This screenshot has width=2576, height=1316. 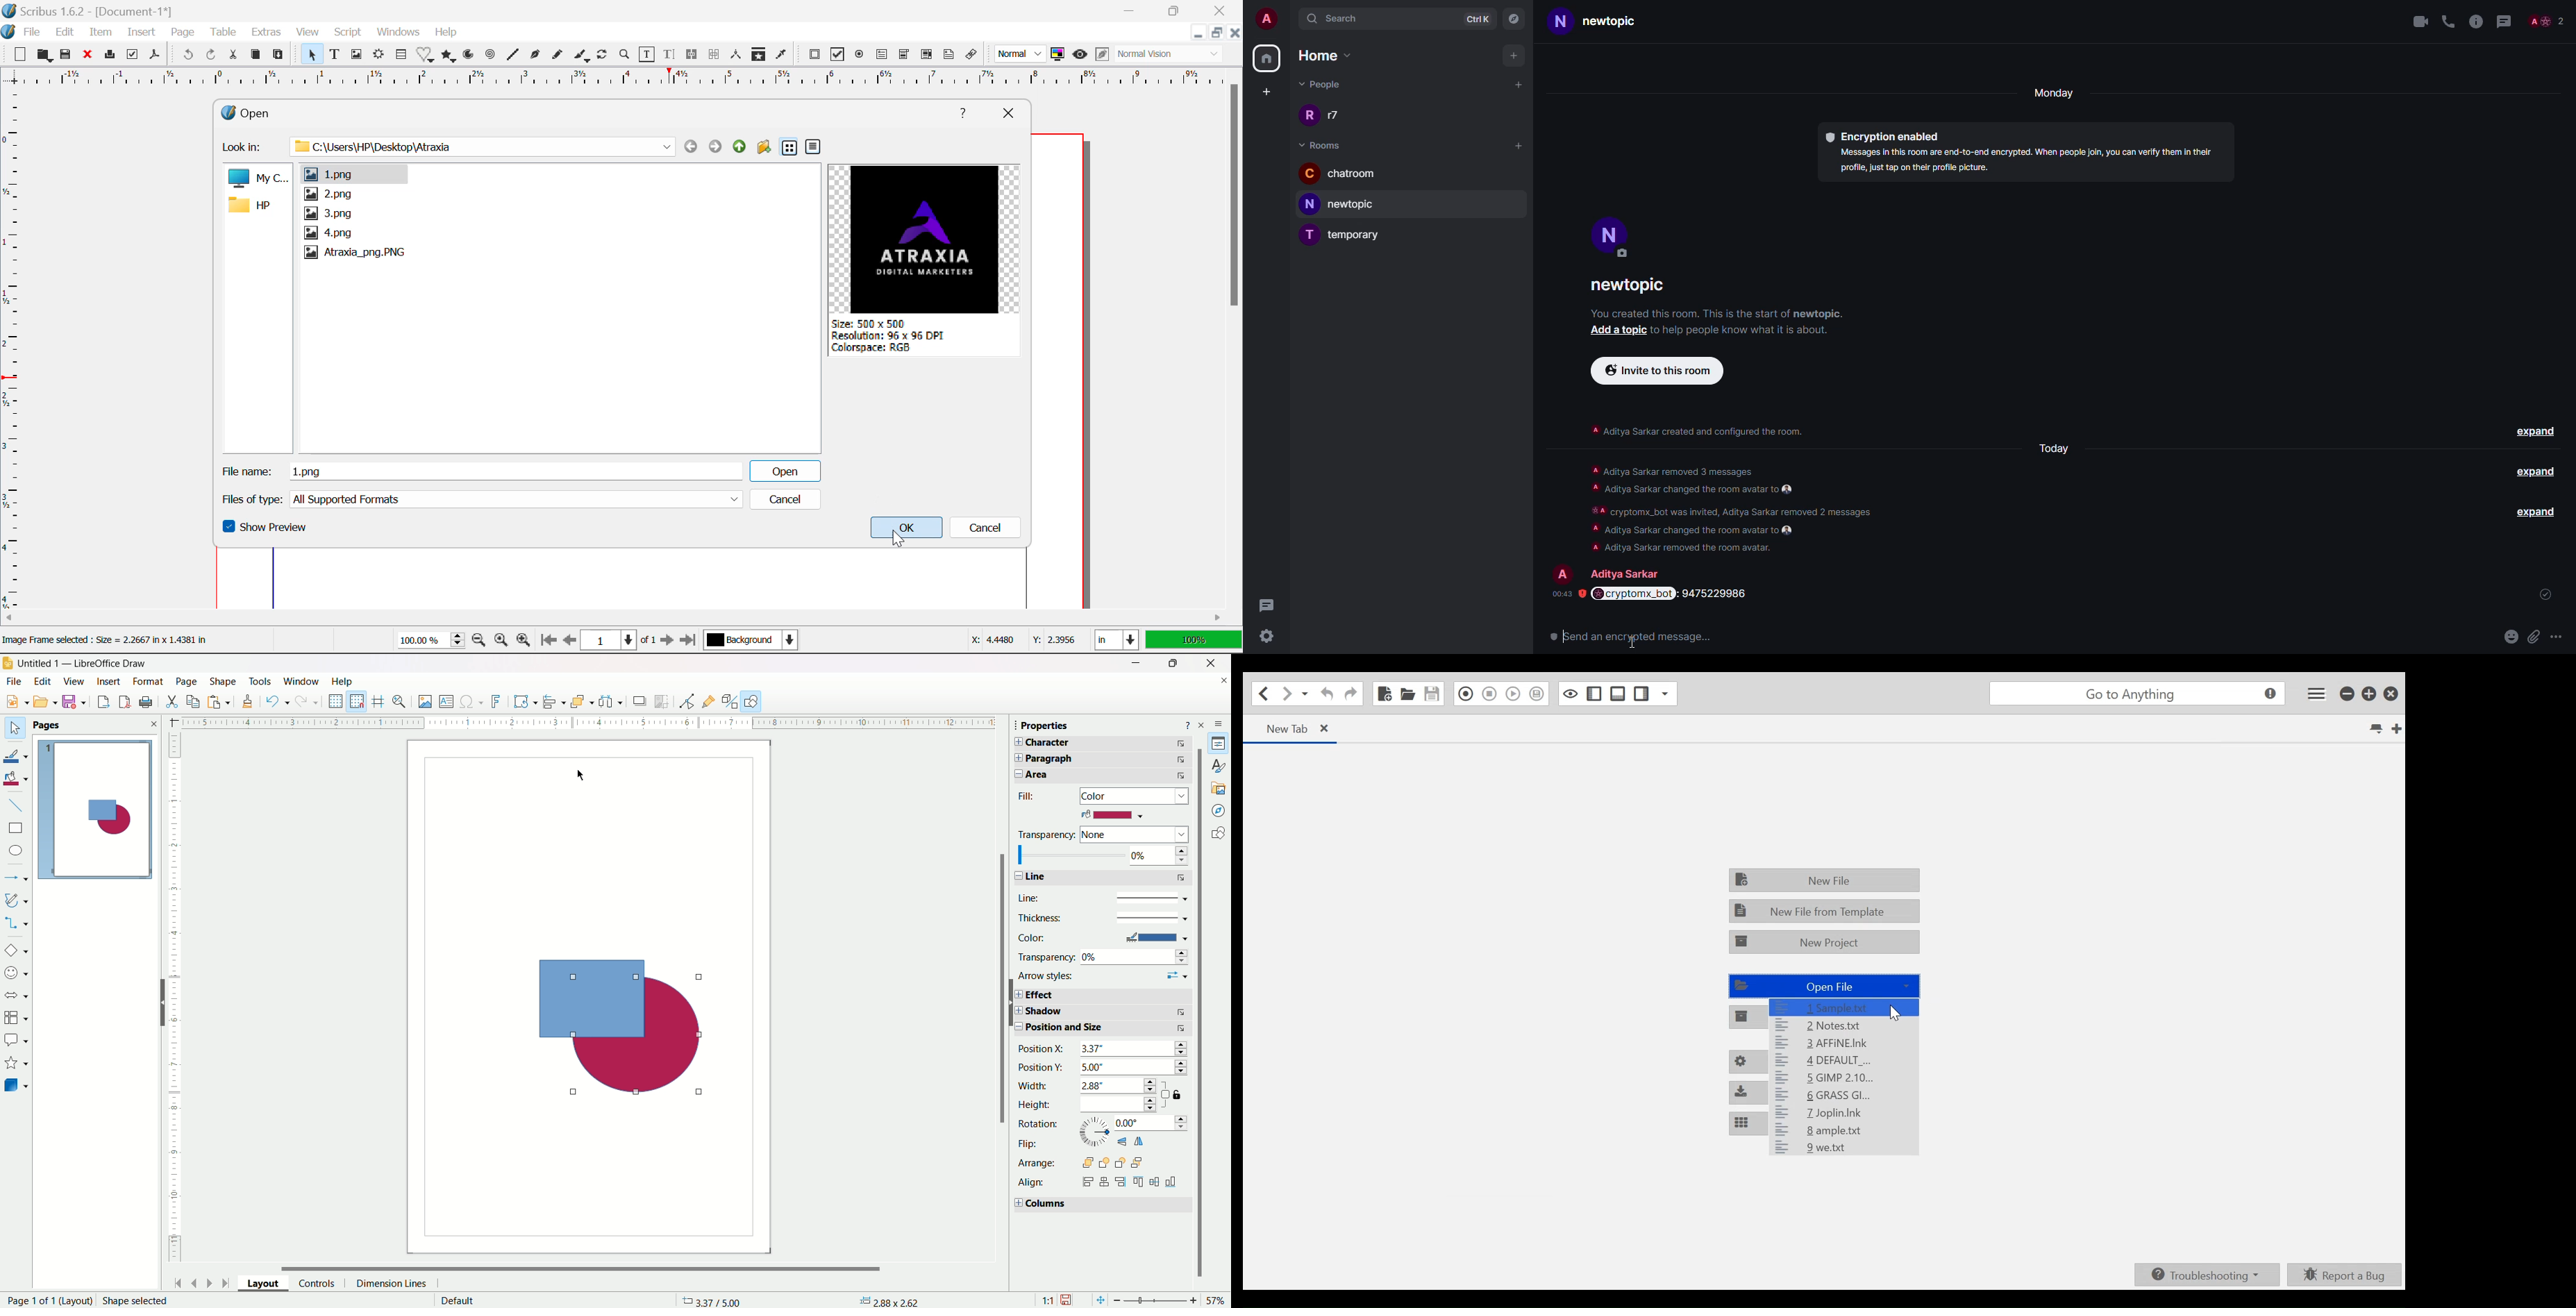 What do you see at coordinates (1344, 18) in the screenshot?
I see `search` at bounding box center [1344, 18].